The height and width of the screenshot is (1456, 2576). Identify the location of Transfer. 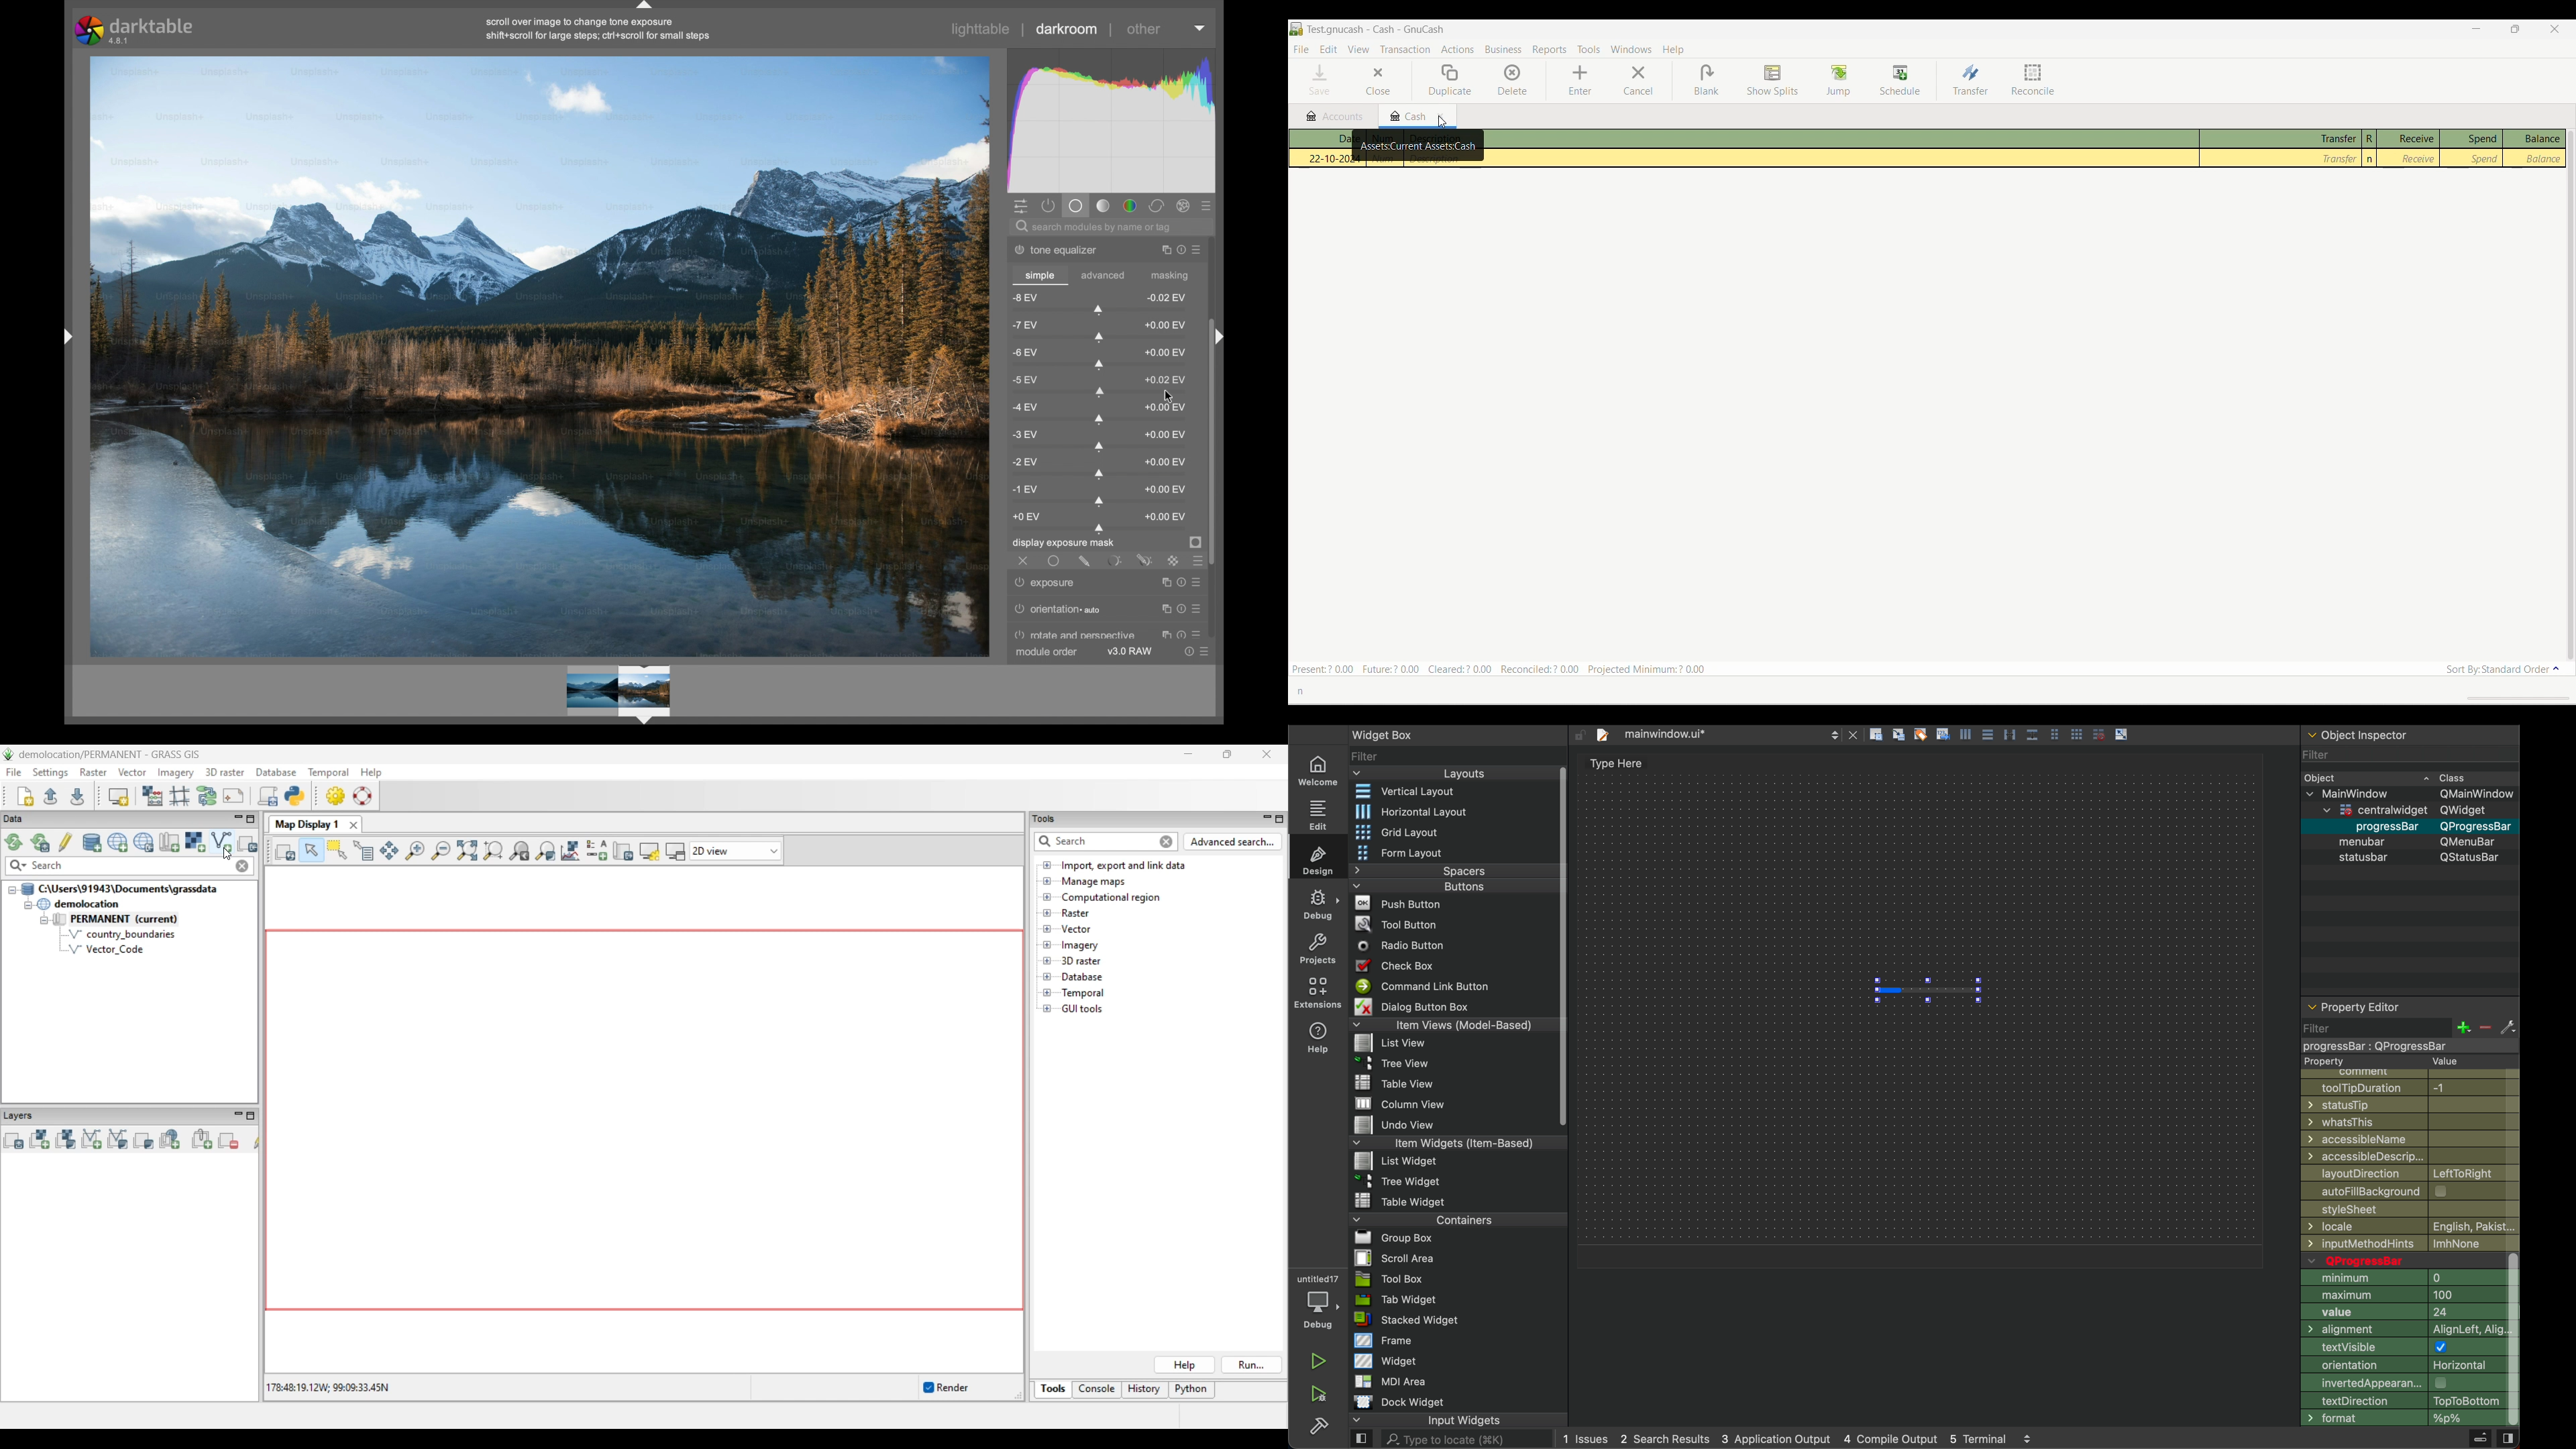
(2281, 140).